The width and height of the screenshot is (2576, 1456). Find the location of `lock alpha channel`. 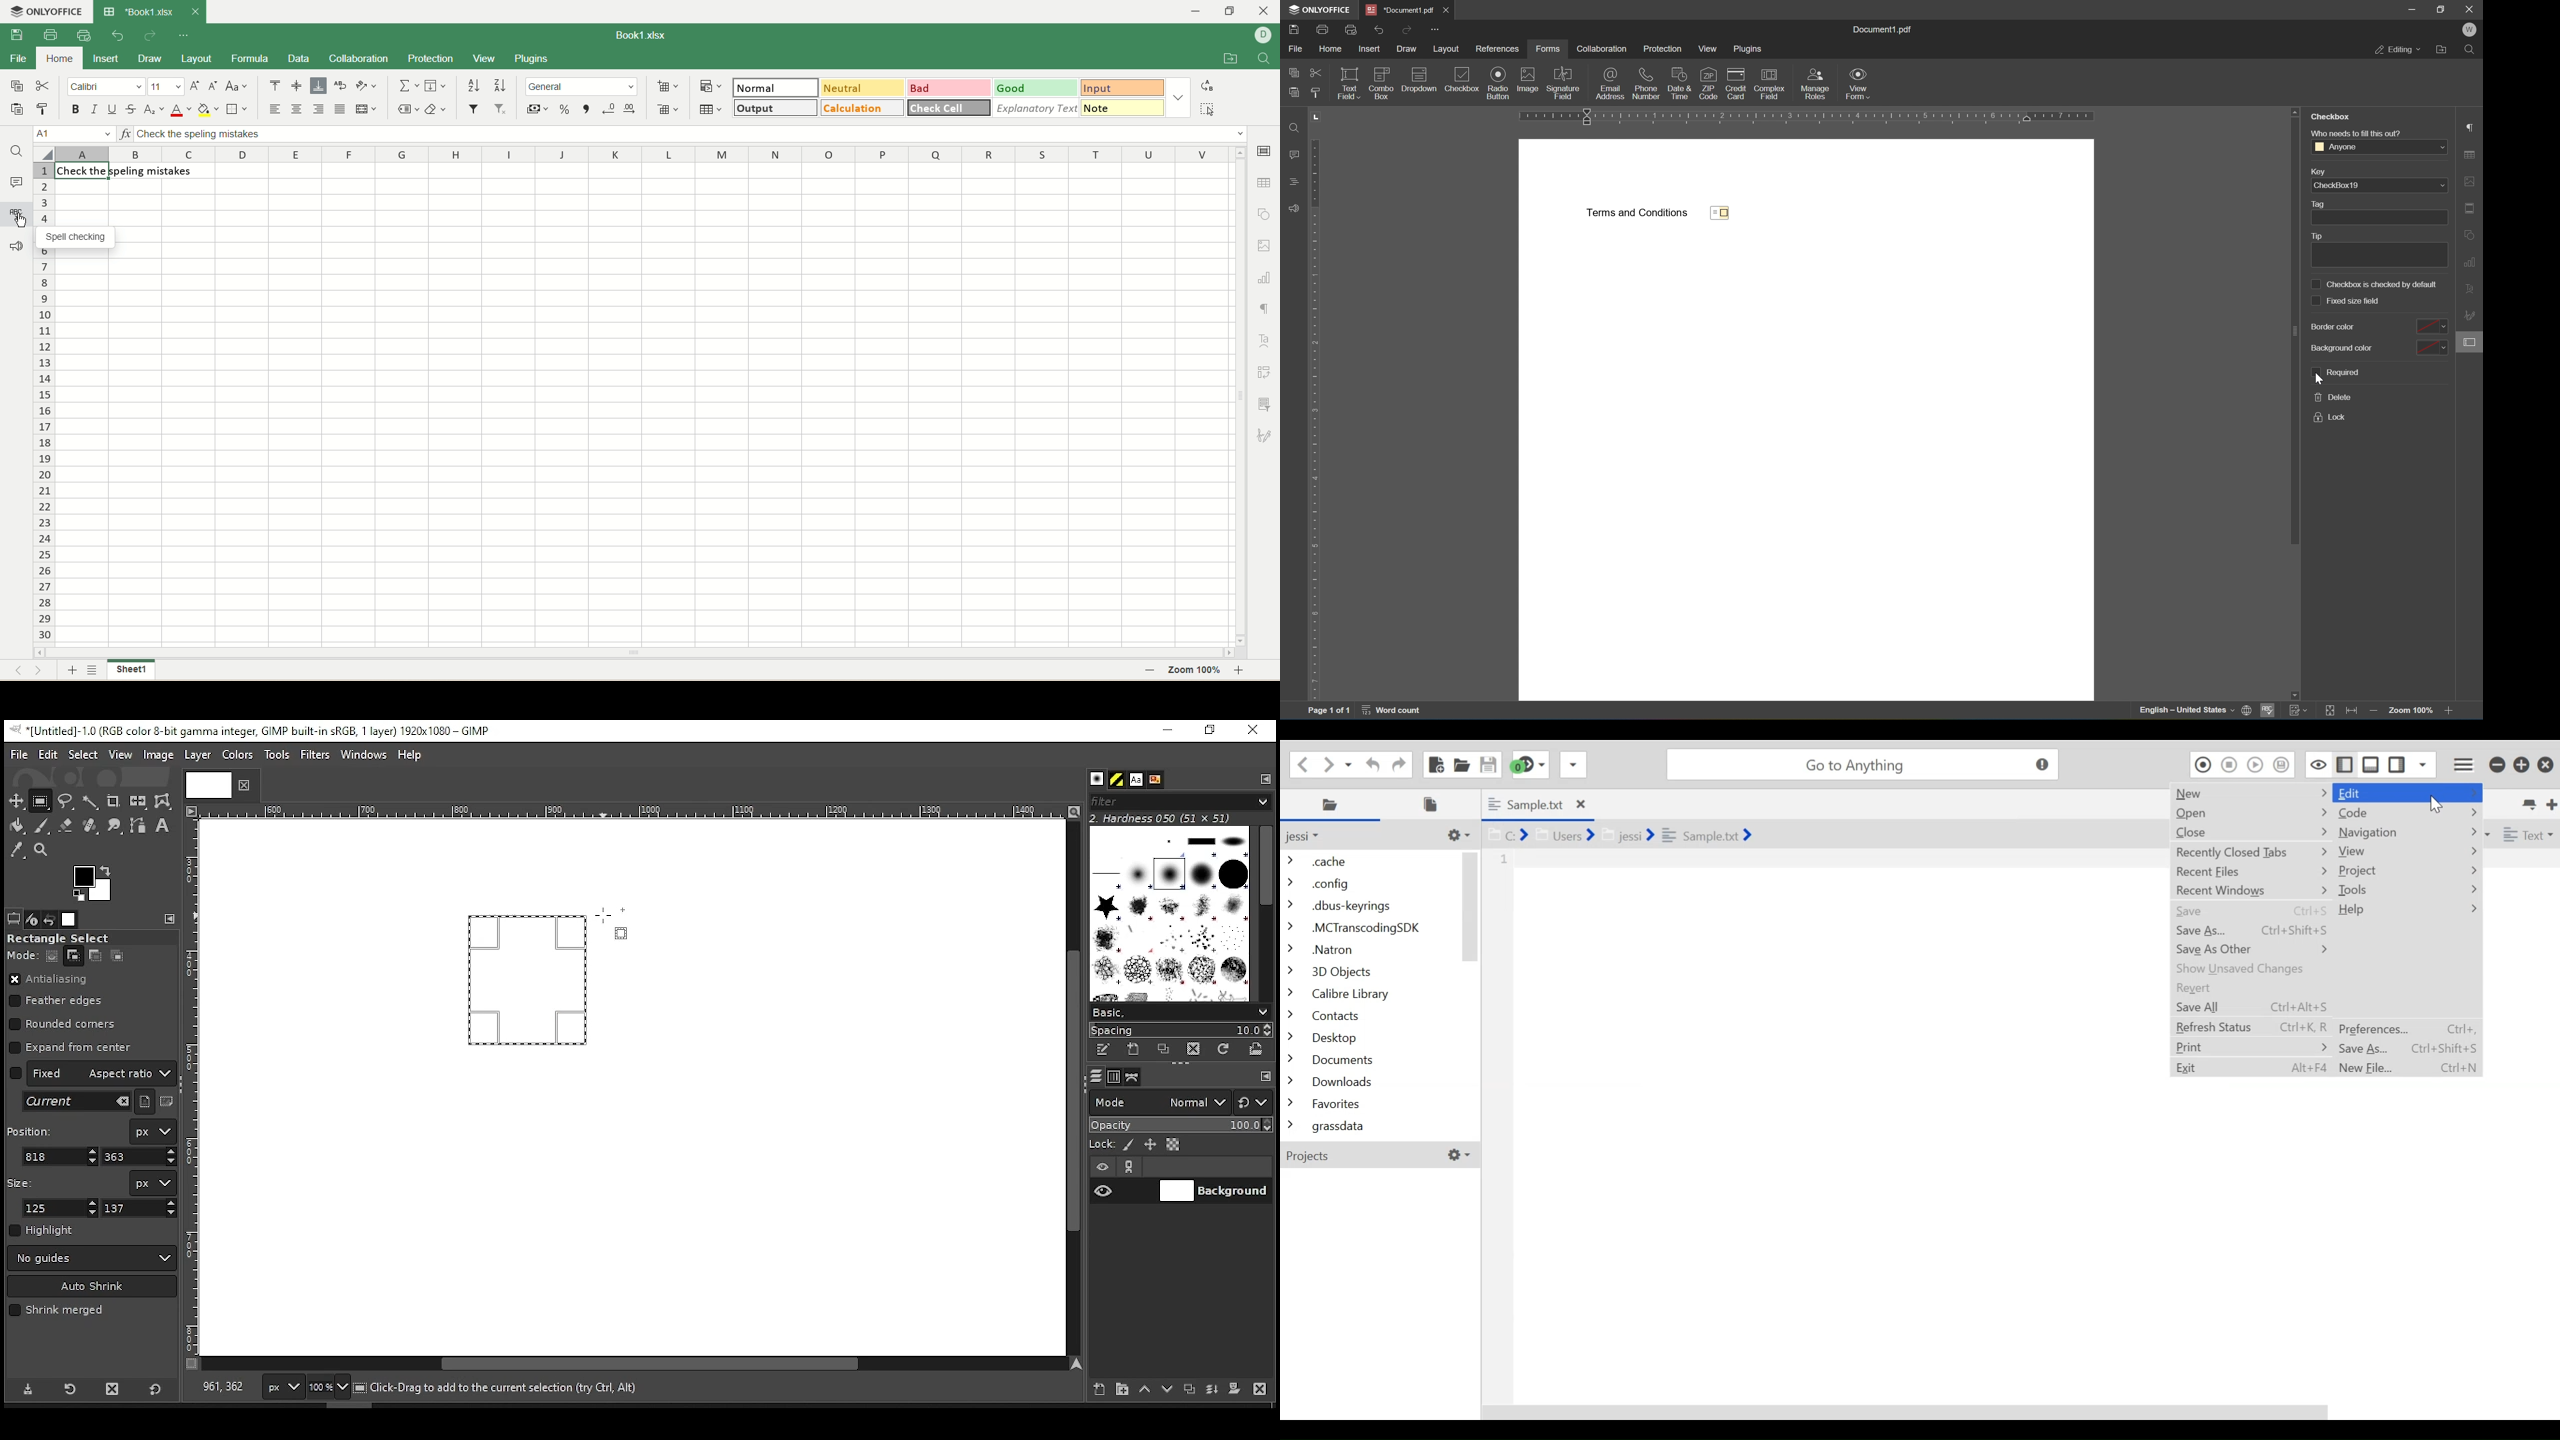

lock alpha channel is located at coordinates (1172, 1145).